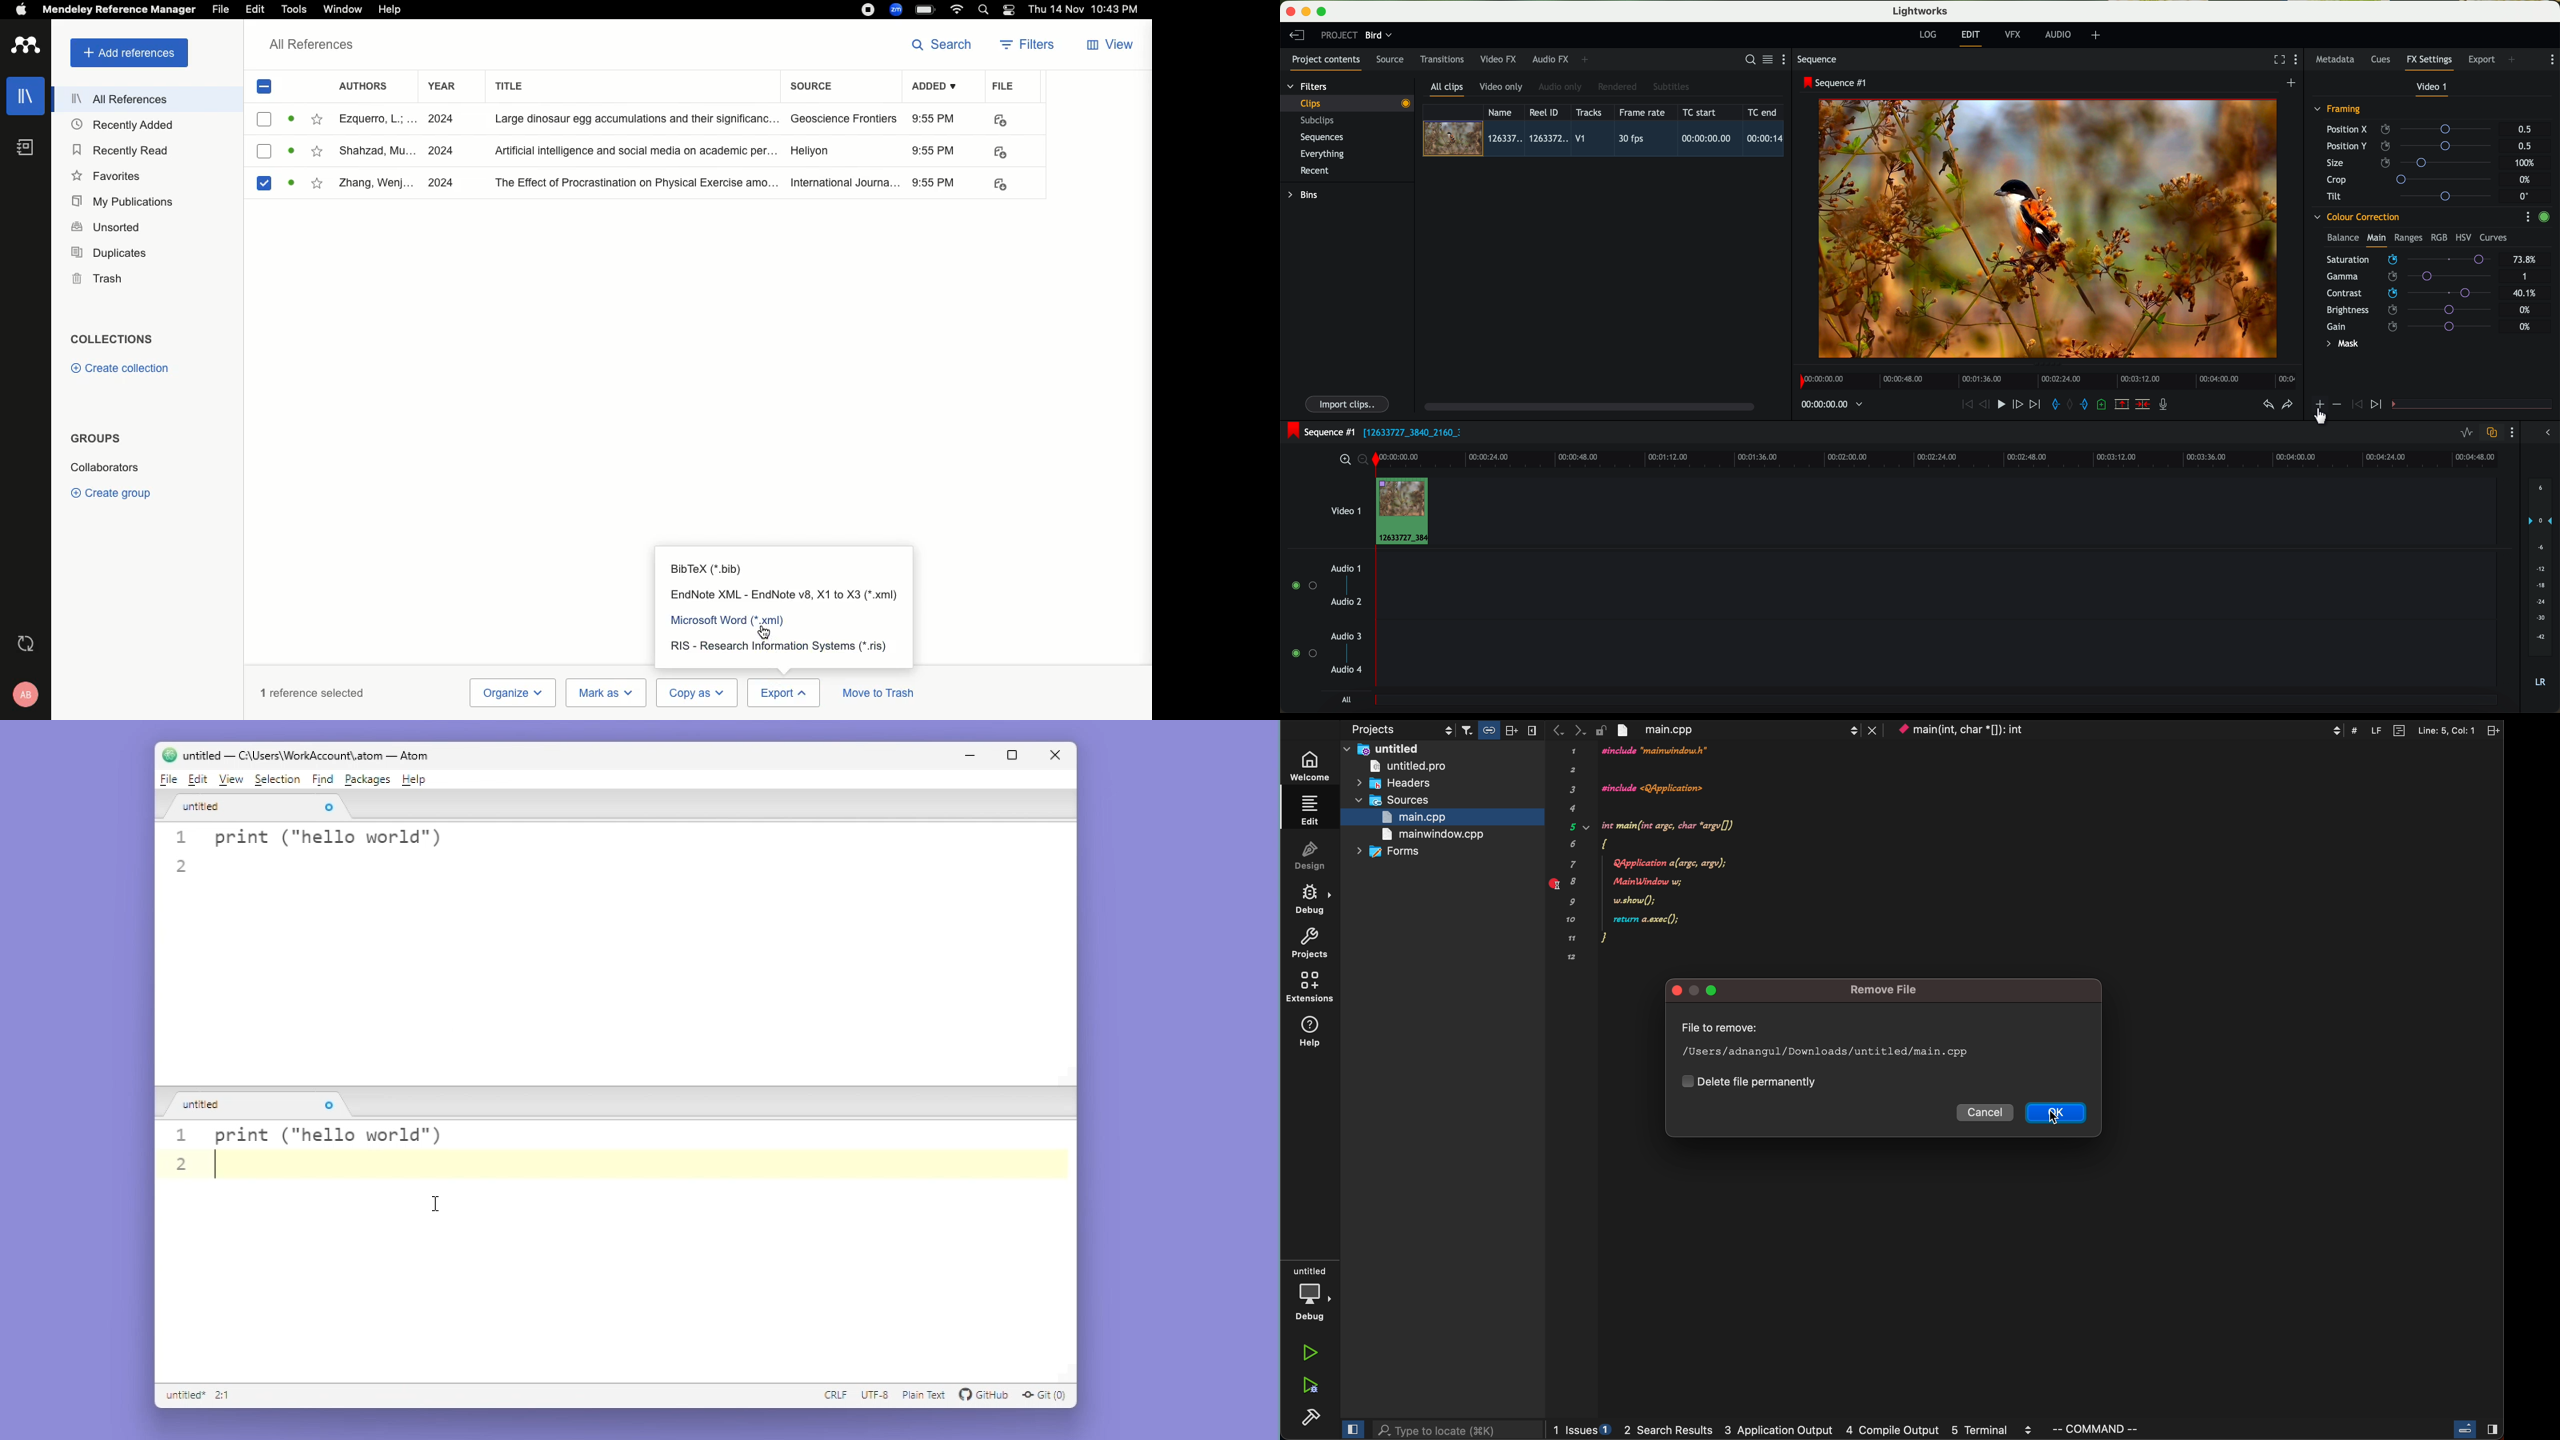  Describe the element at coordinates (376, 118) in the screenshot. I see `Ezquerro` at that location.